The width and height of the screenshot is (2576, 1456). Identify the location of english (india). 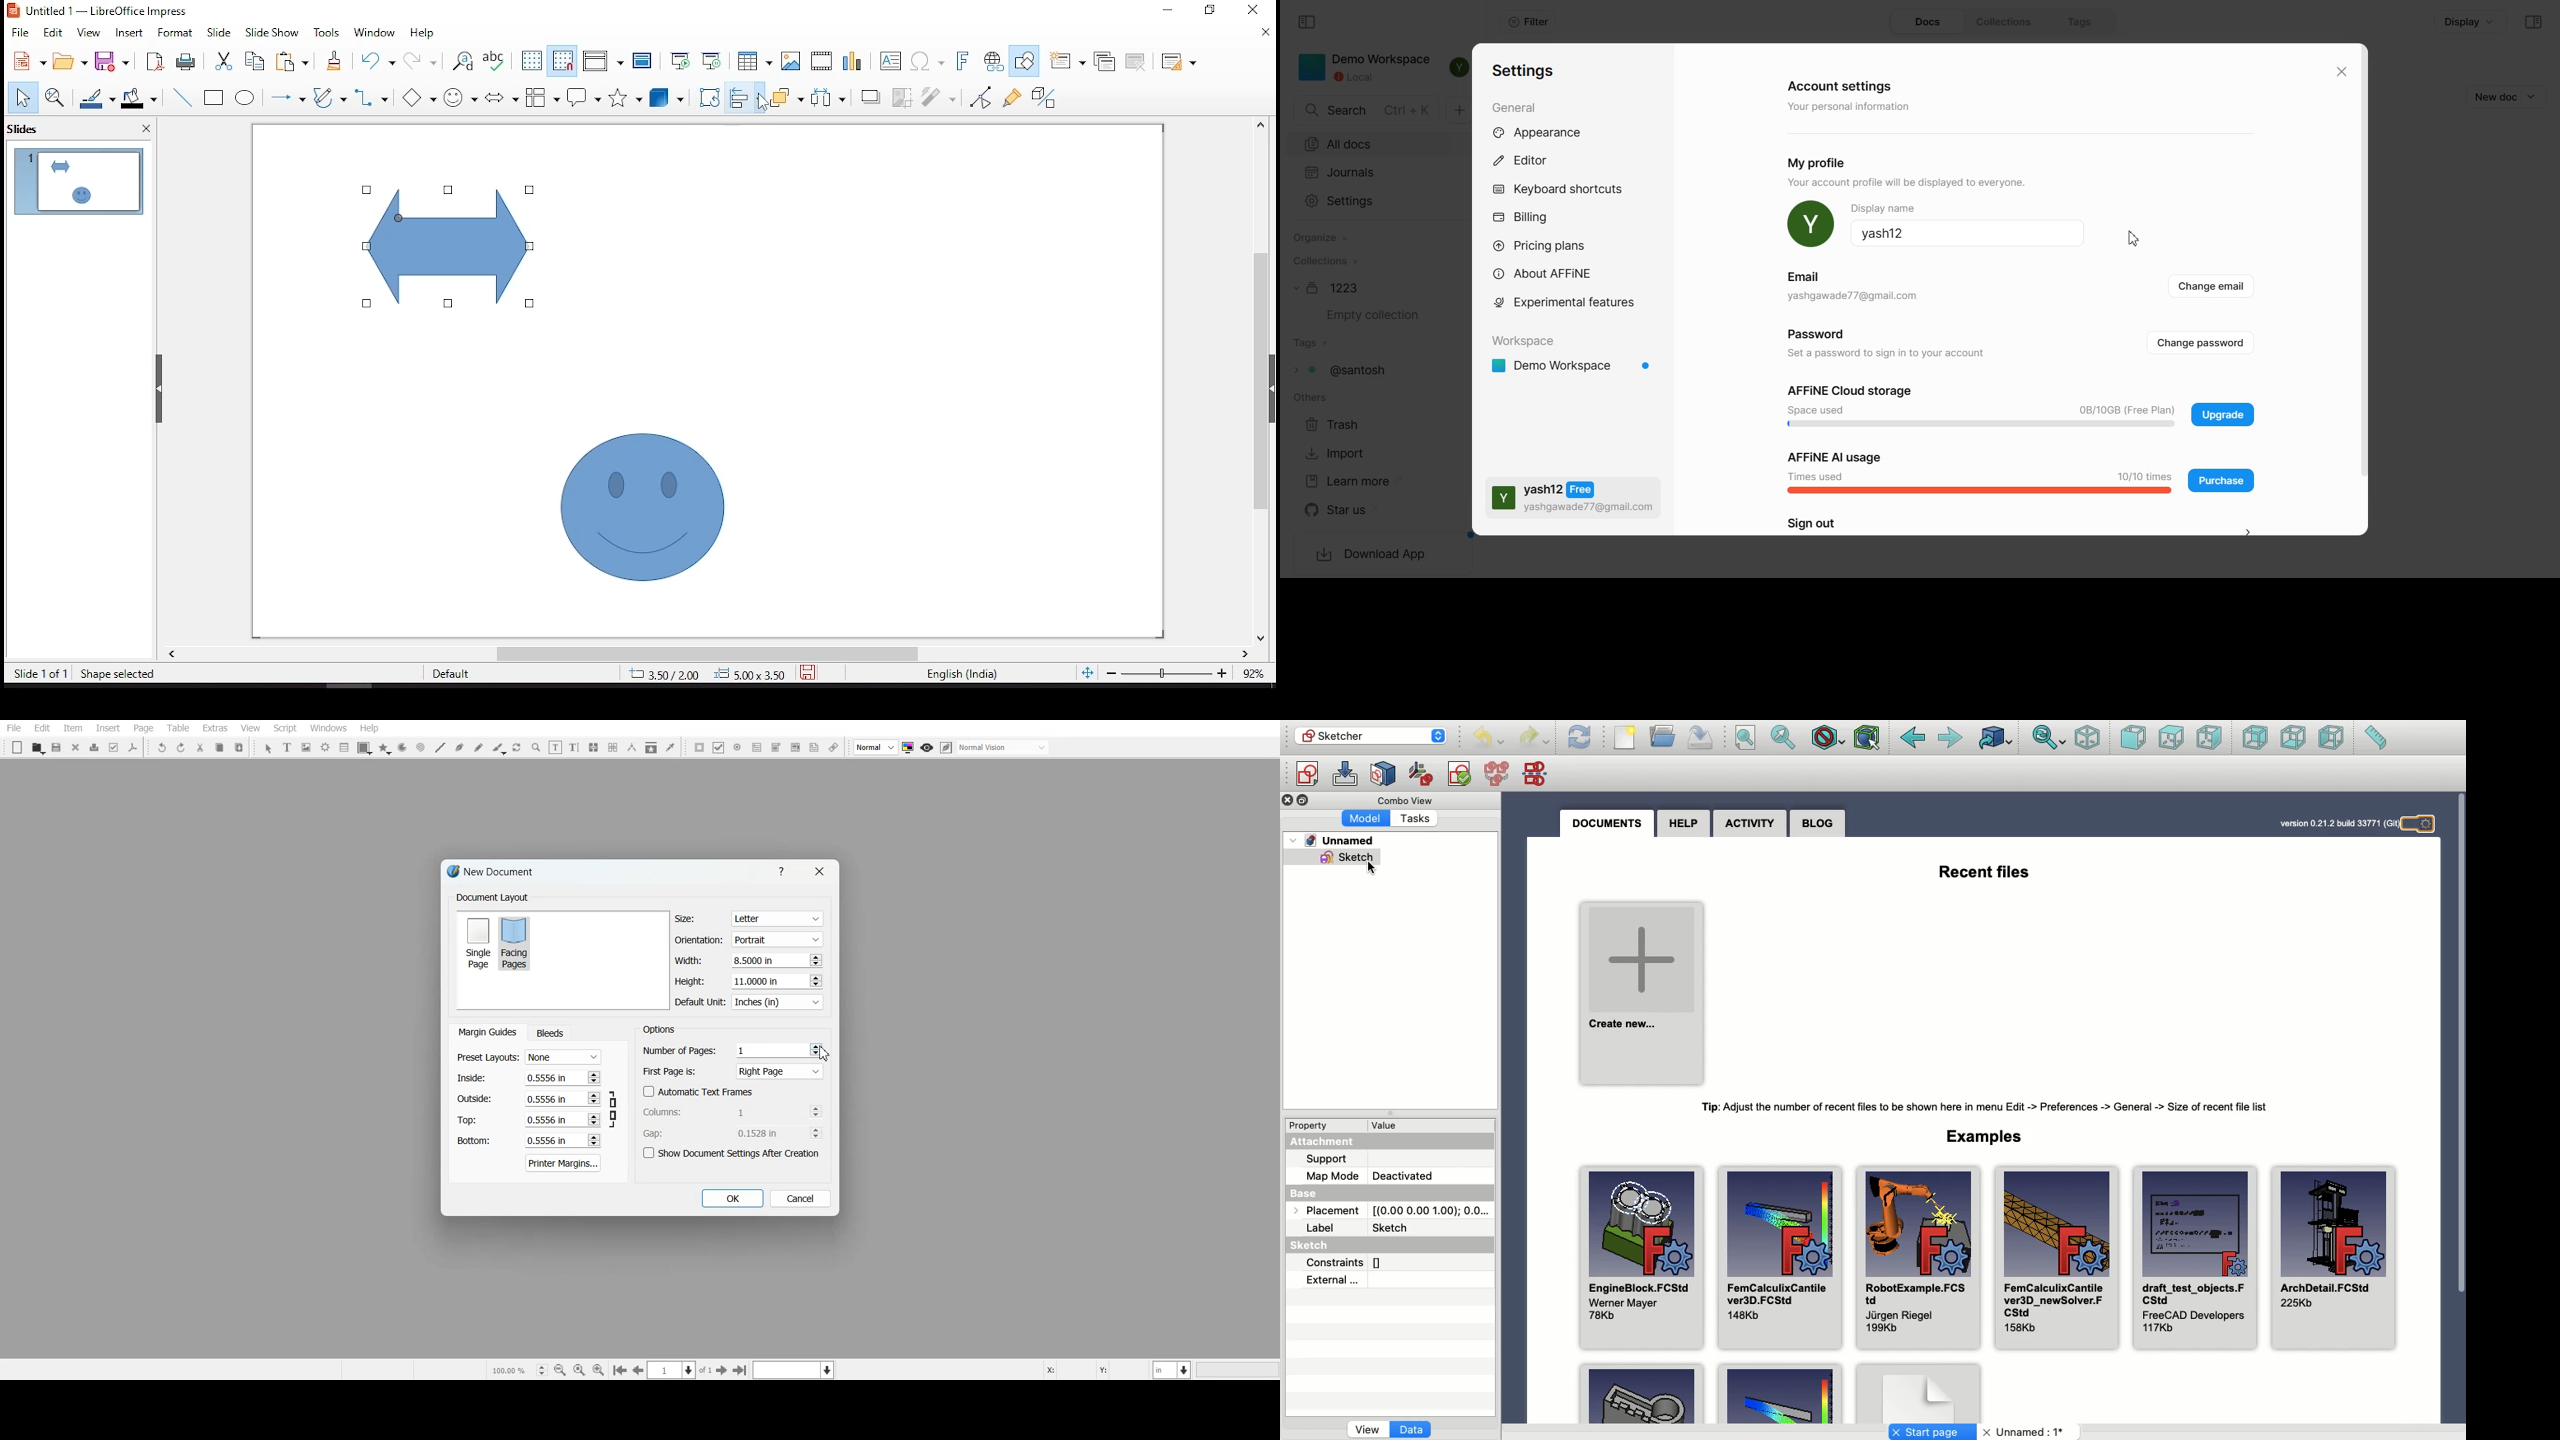
(961, 672).